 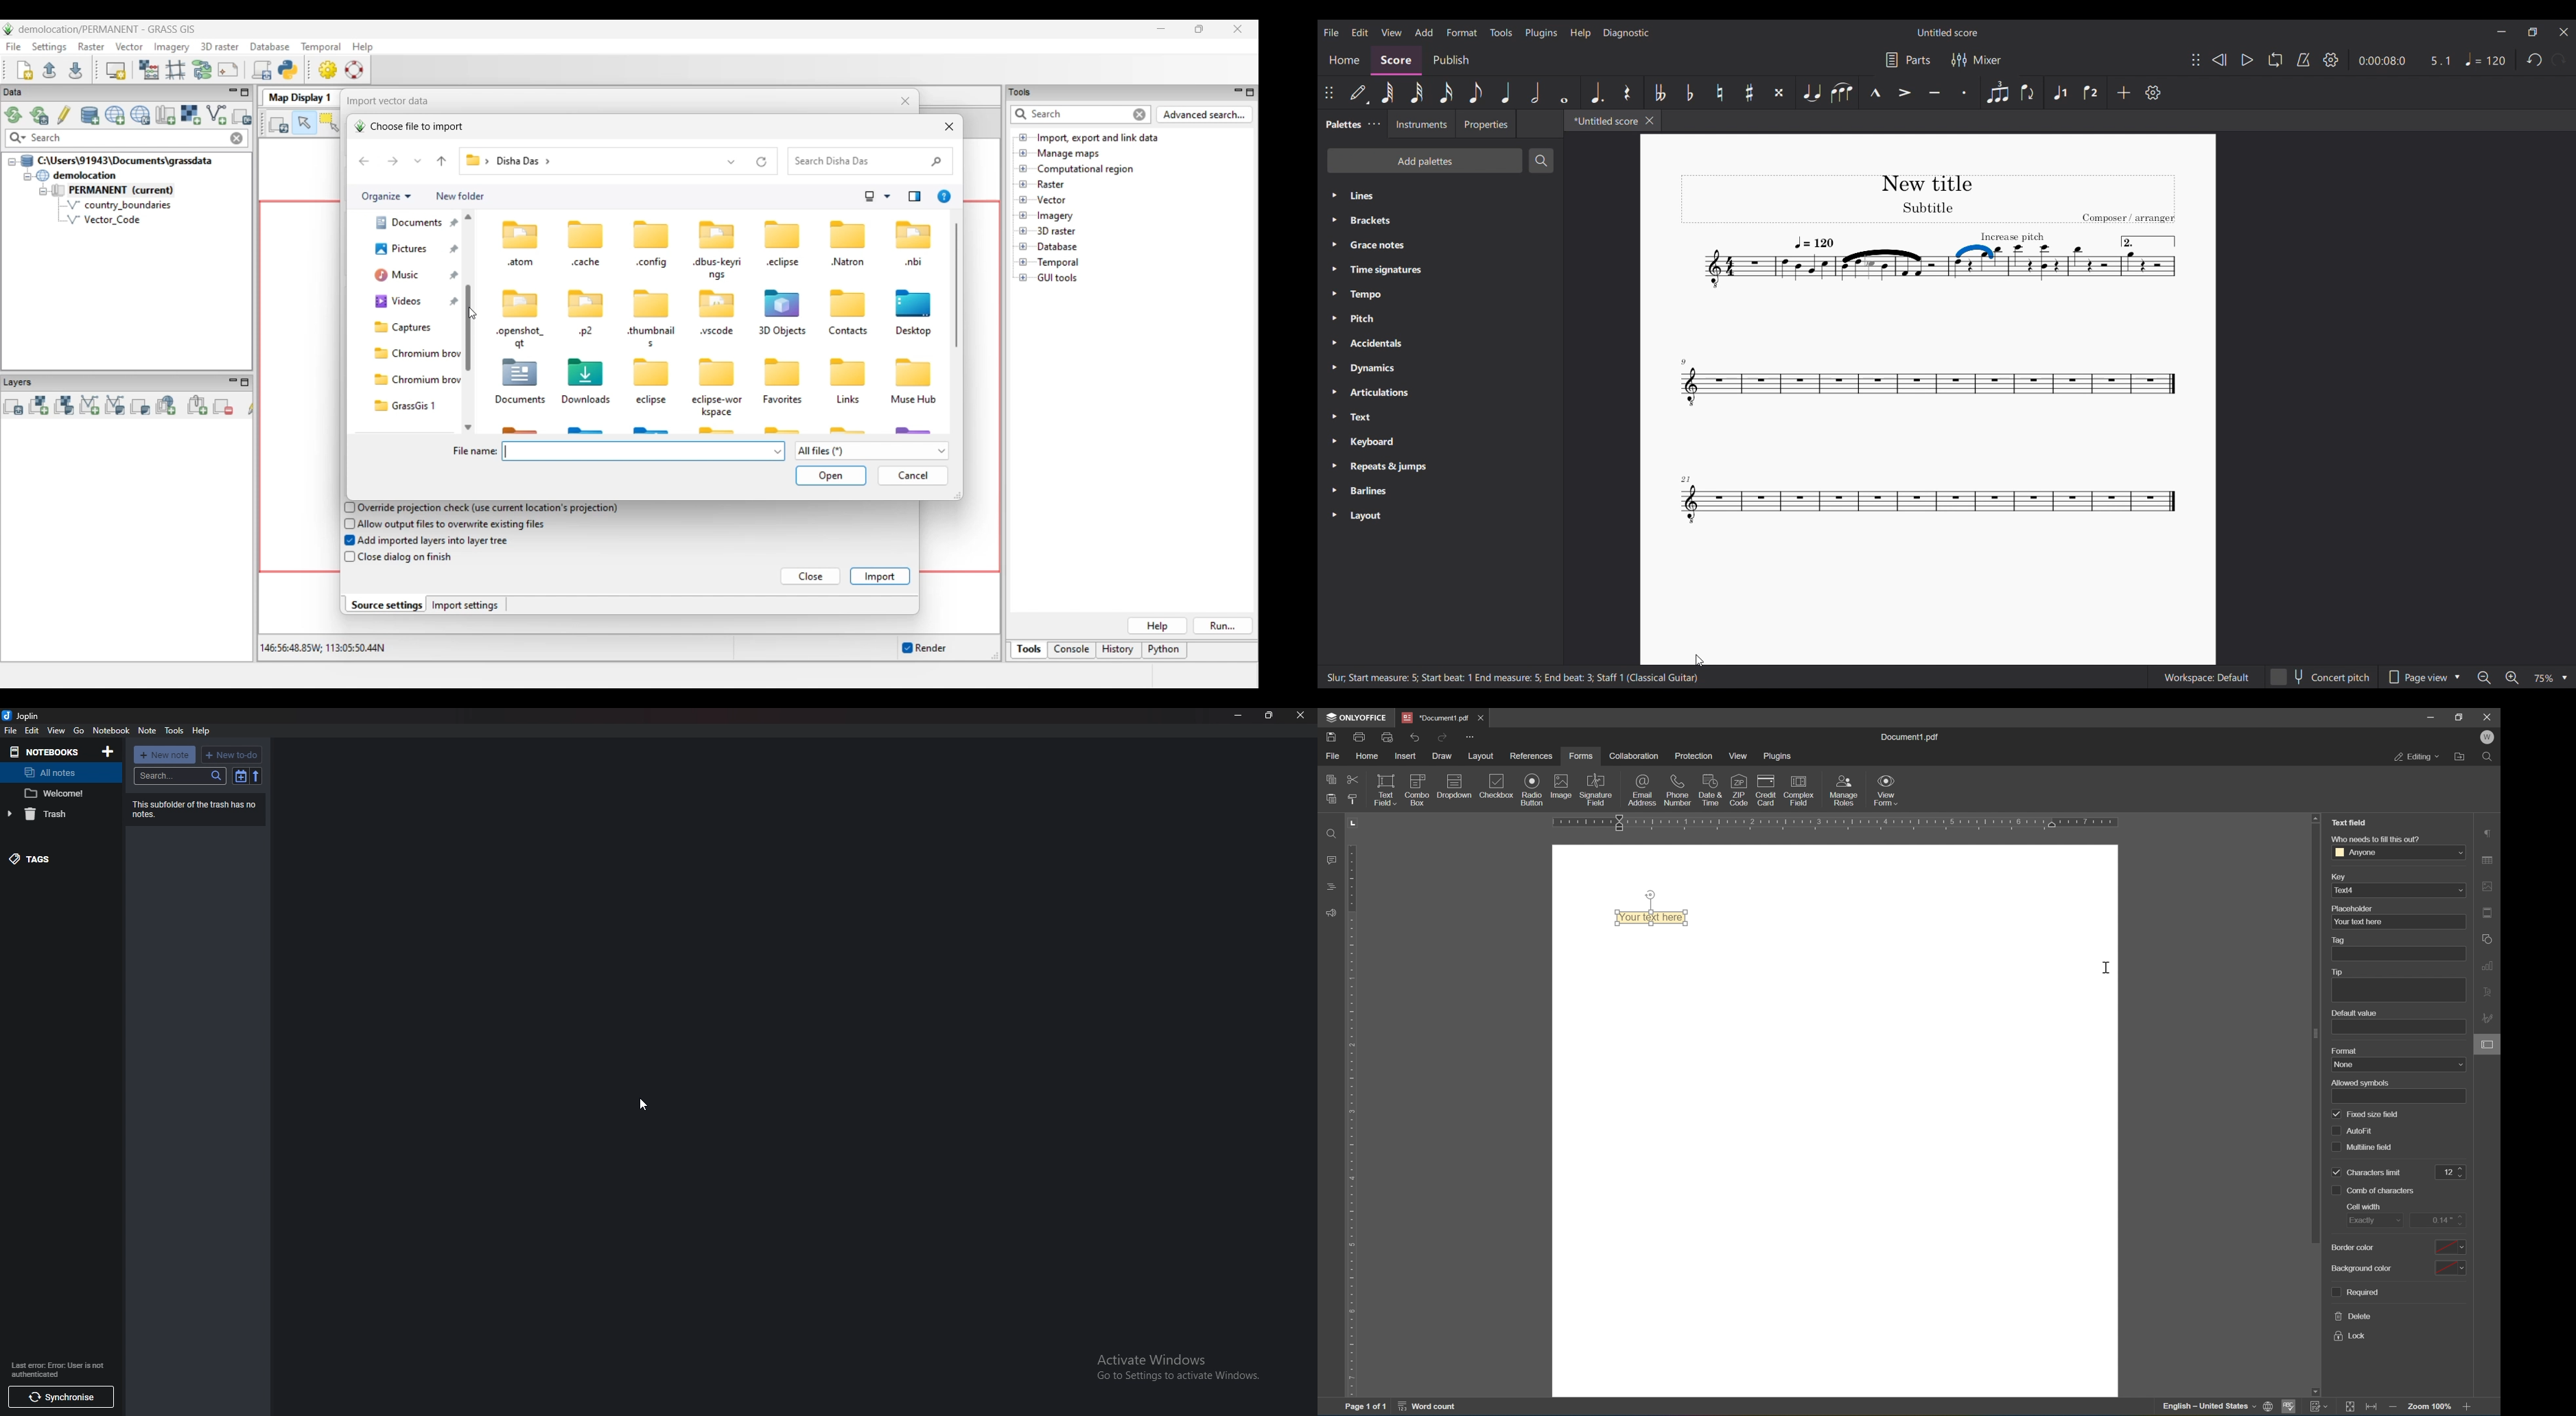 What do you see at coordinates (2304, 60) in the screenshot?
I see `Metronome` at bounding box center [2304, 60].